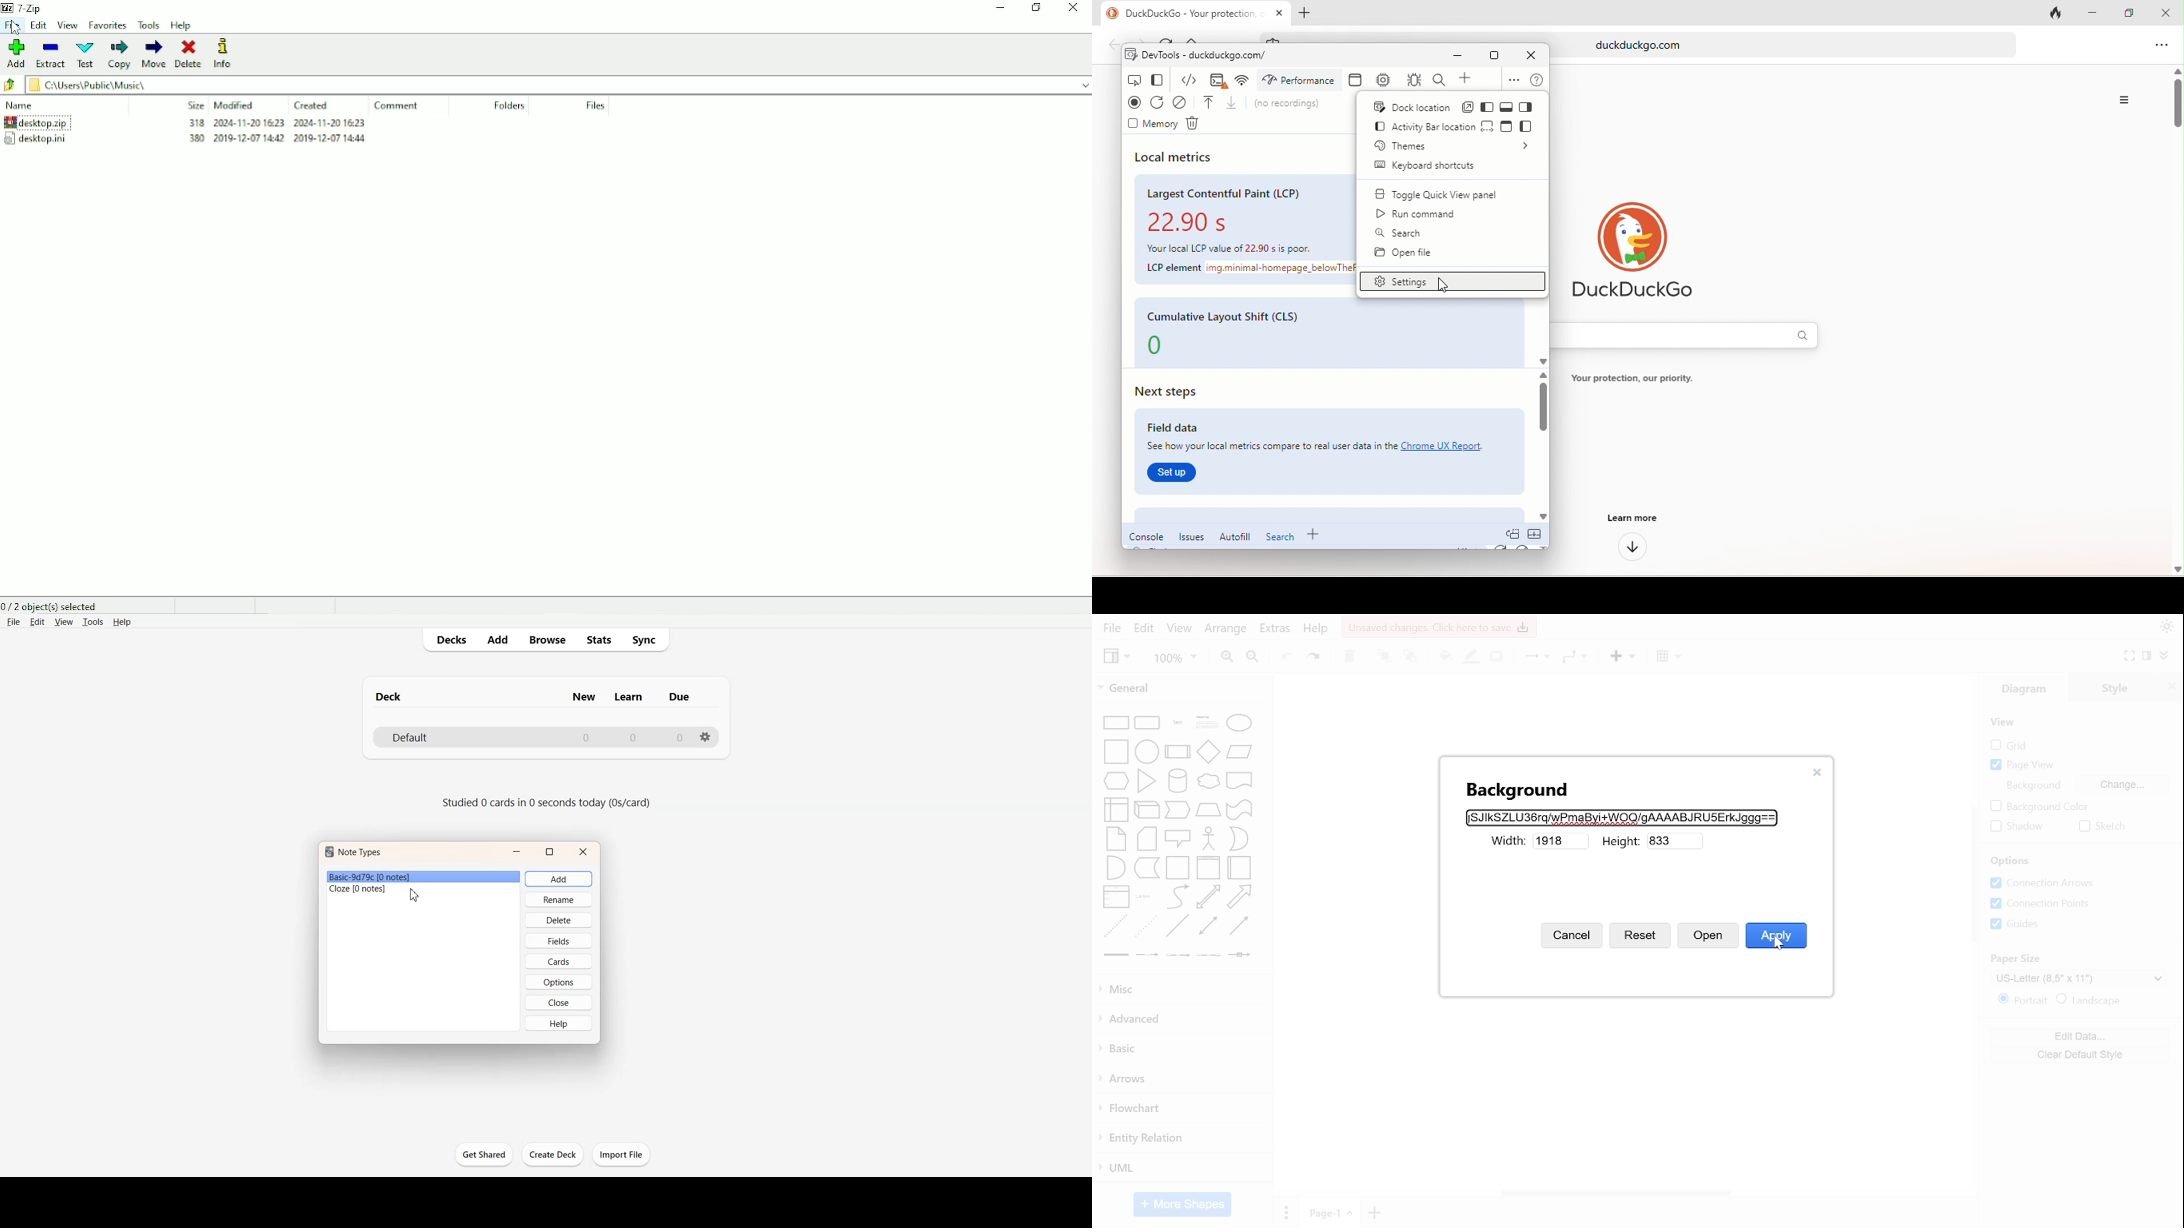 This screenshot has height=1232, width=2184. What do you see at coordinates (517, 852) in the screenshot?
I see `Minimize` at bounding box center [517, 852].